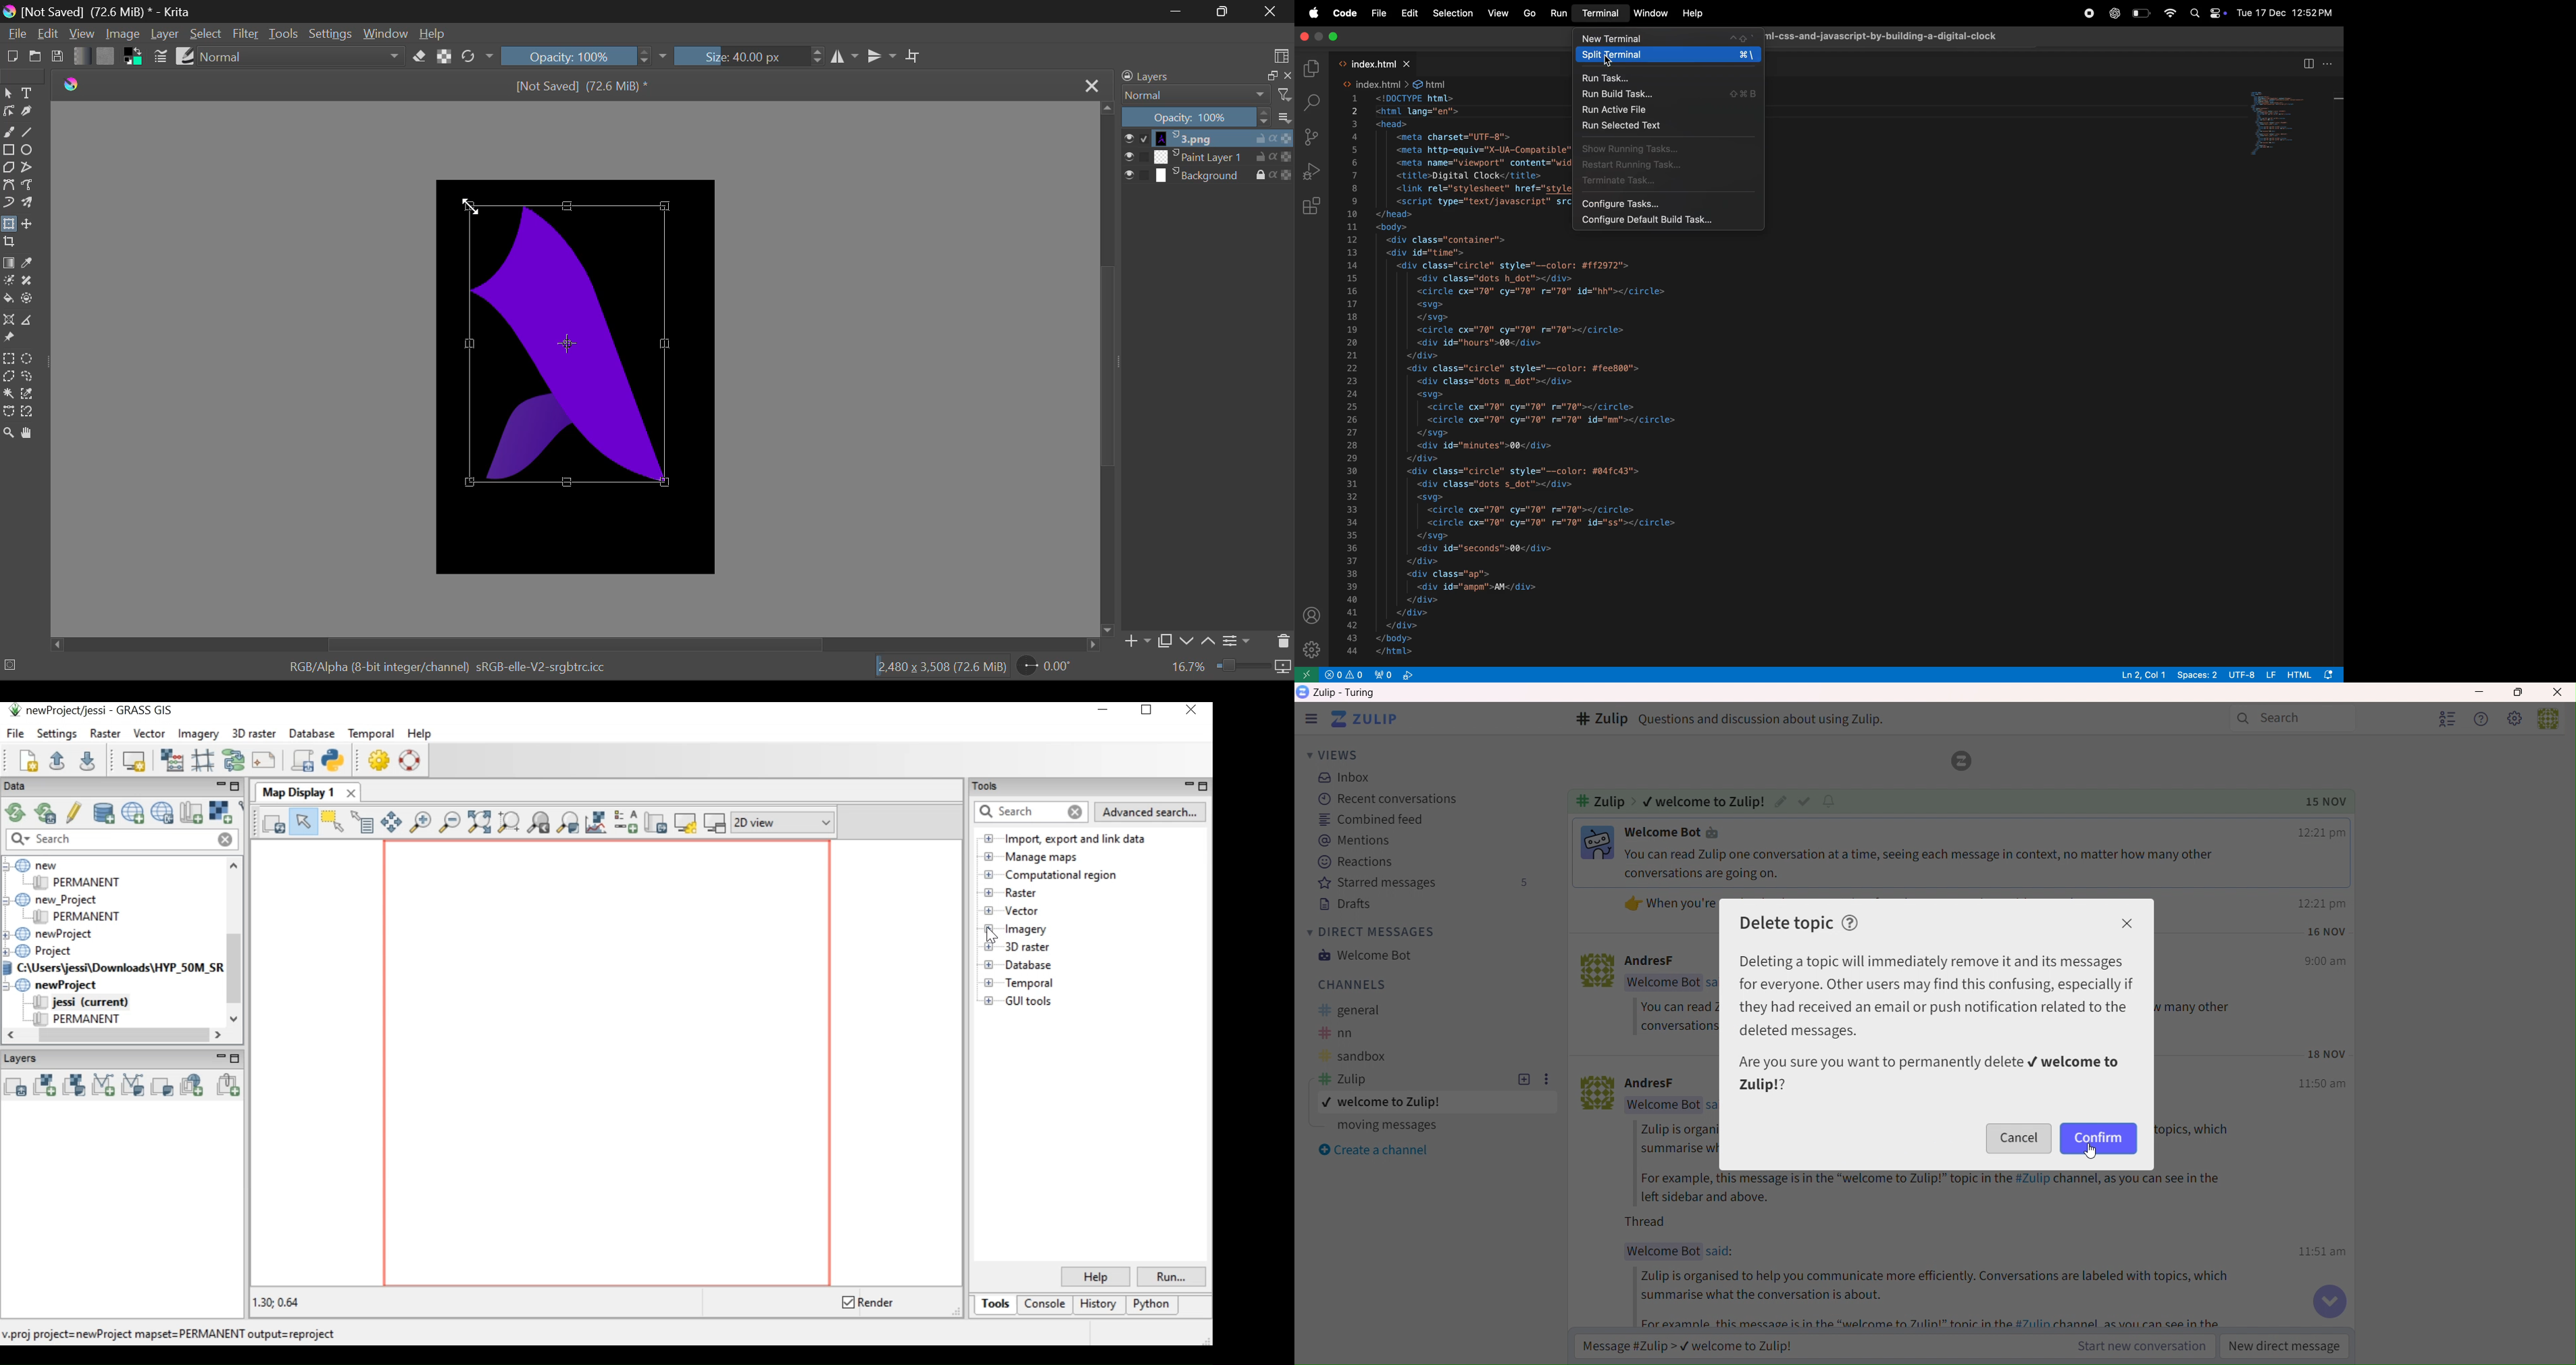 The width and height of the screenshot is (2576, 1372). Describe the element at coordinates (577, 57) in the screenshot. I see `Opacity` at that location.